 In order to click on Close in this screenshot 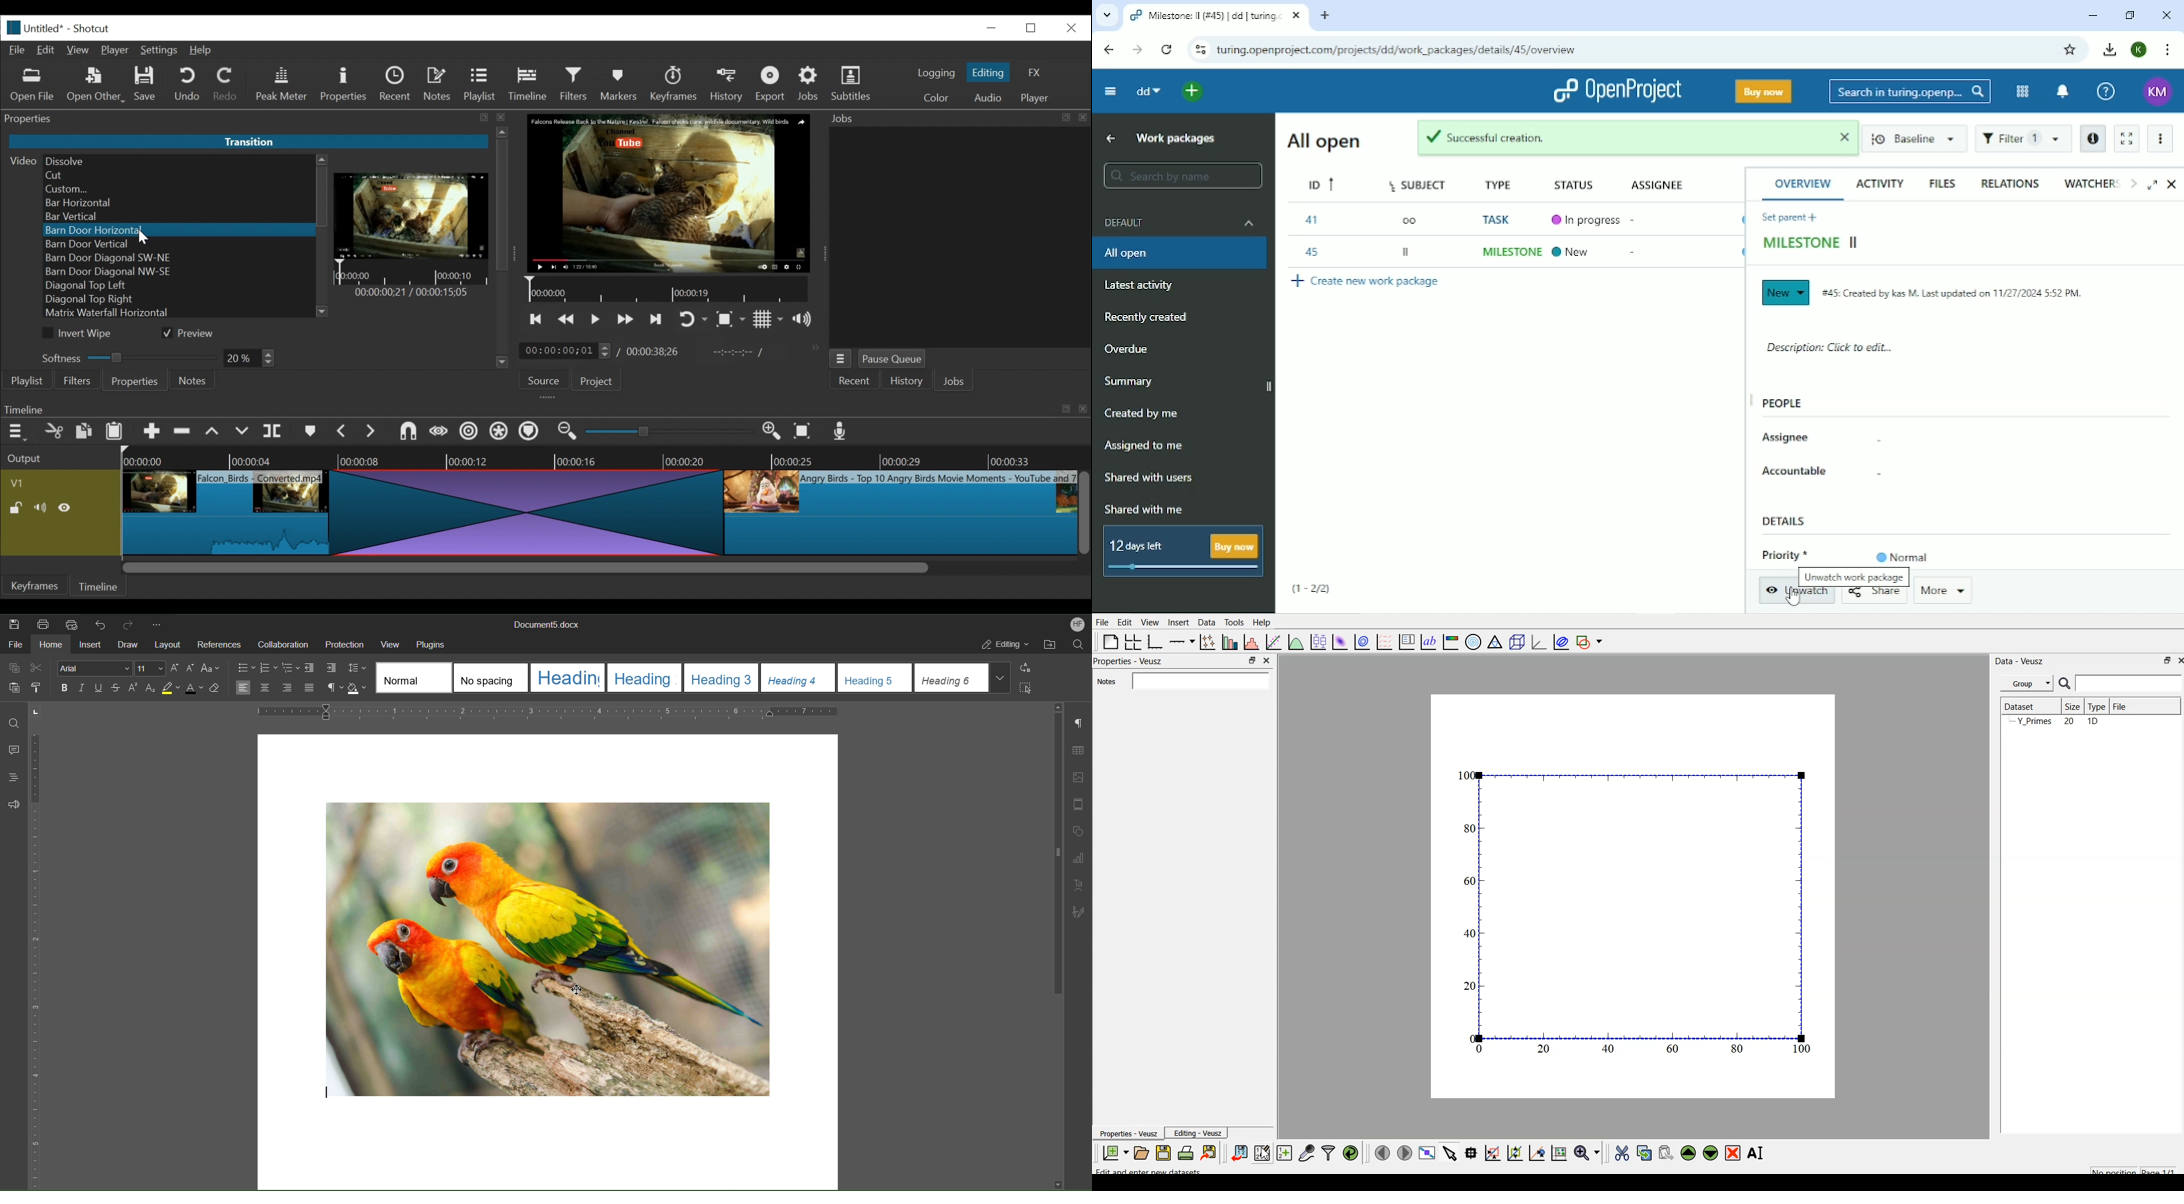, I will do `click(1840, 136)`.